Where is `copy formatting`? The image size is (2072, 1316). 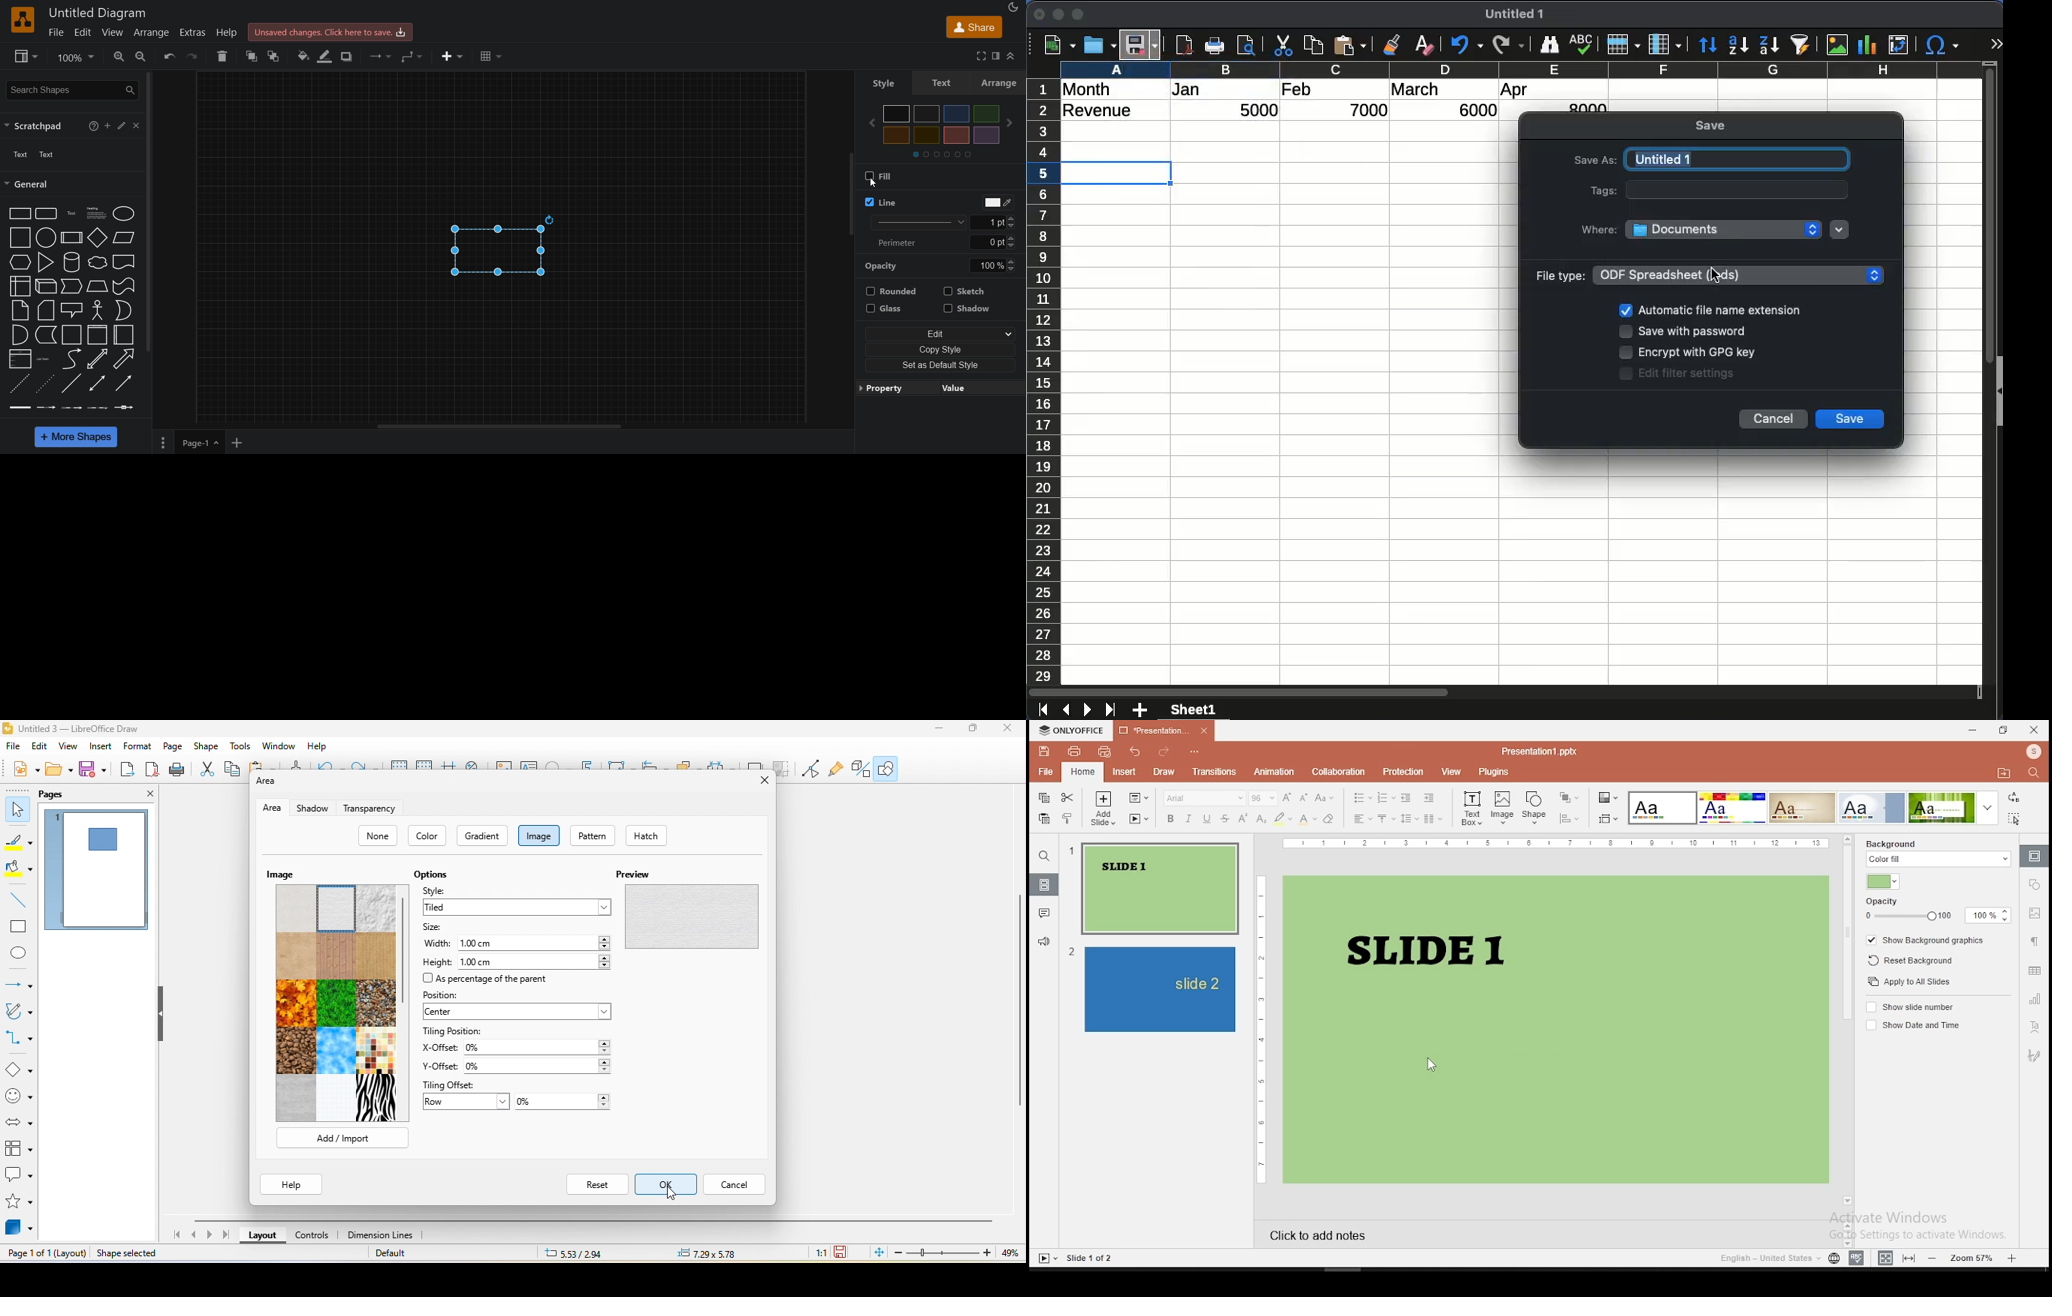 copy formatting is located at coordinates (1068, 817).